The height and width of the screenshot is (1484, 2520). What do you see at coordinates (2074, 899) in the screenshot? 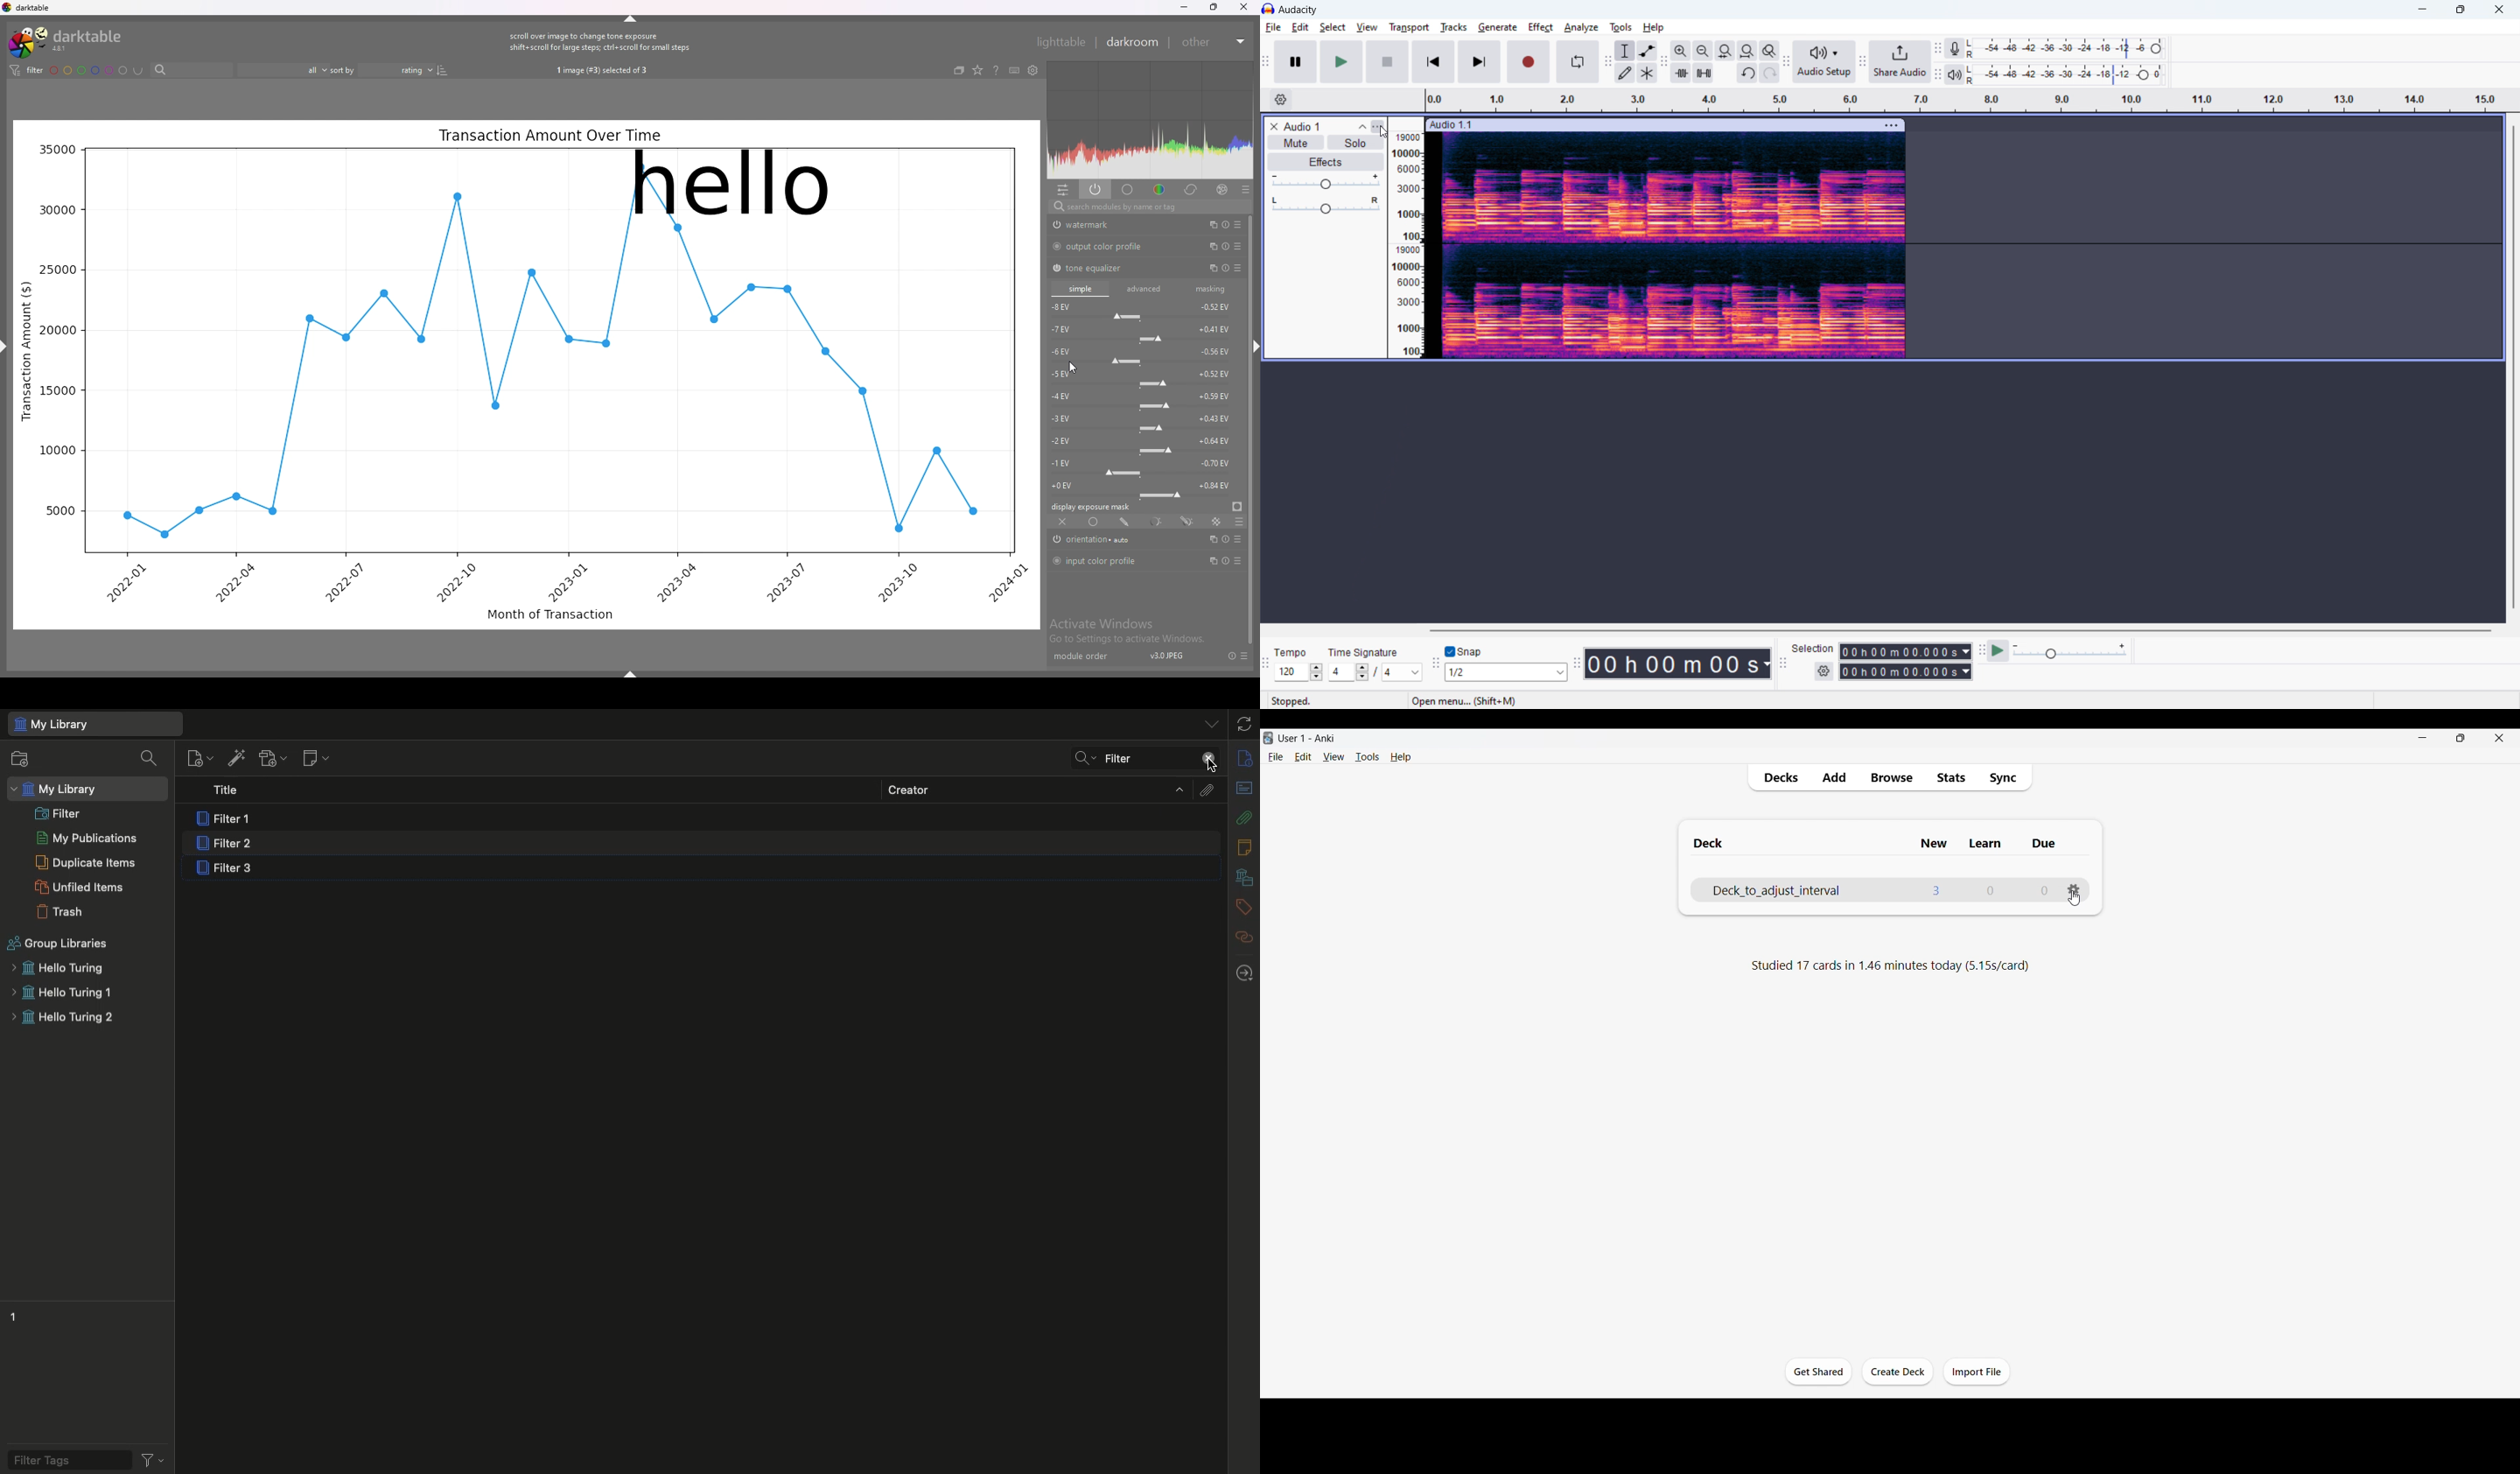
I see `Cursor clicking on settings` at bounding box center [2074, 899].